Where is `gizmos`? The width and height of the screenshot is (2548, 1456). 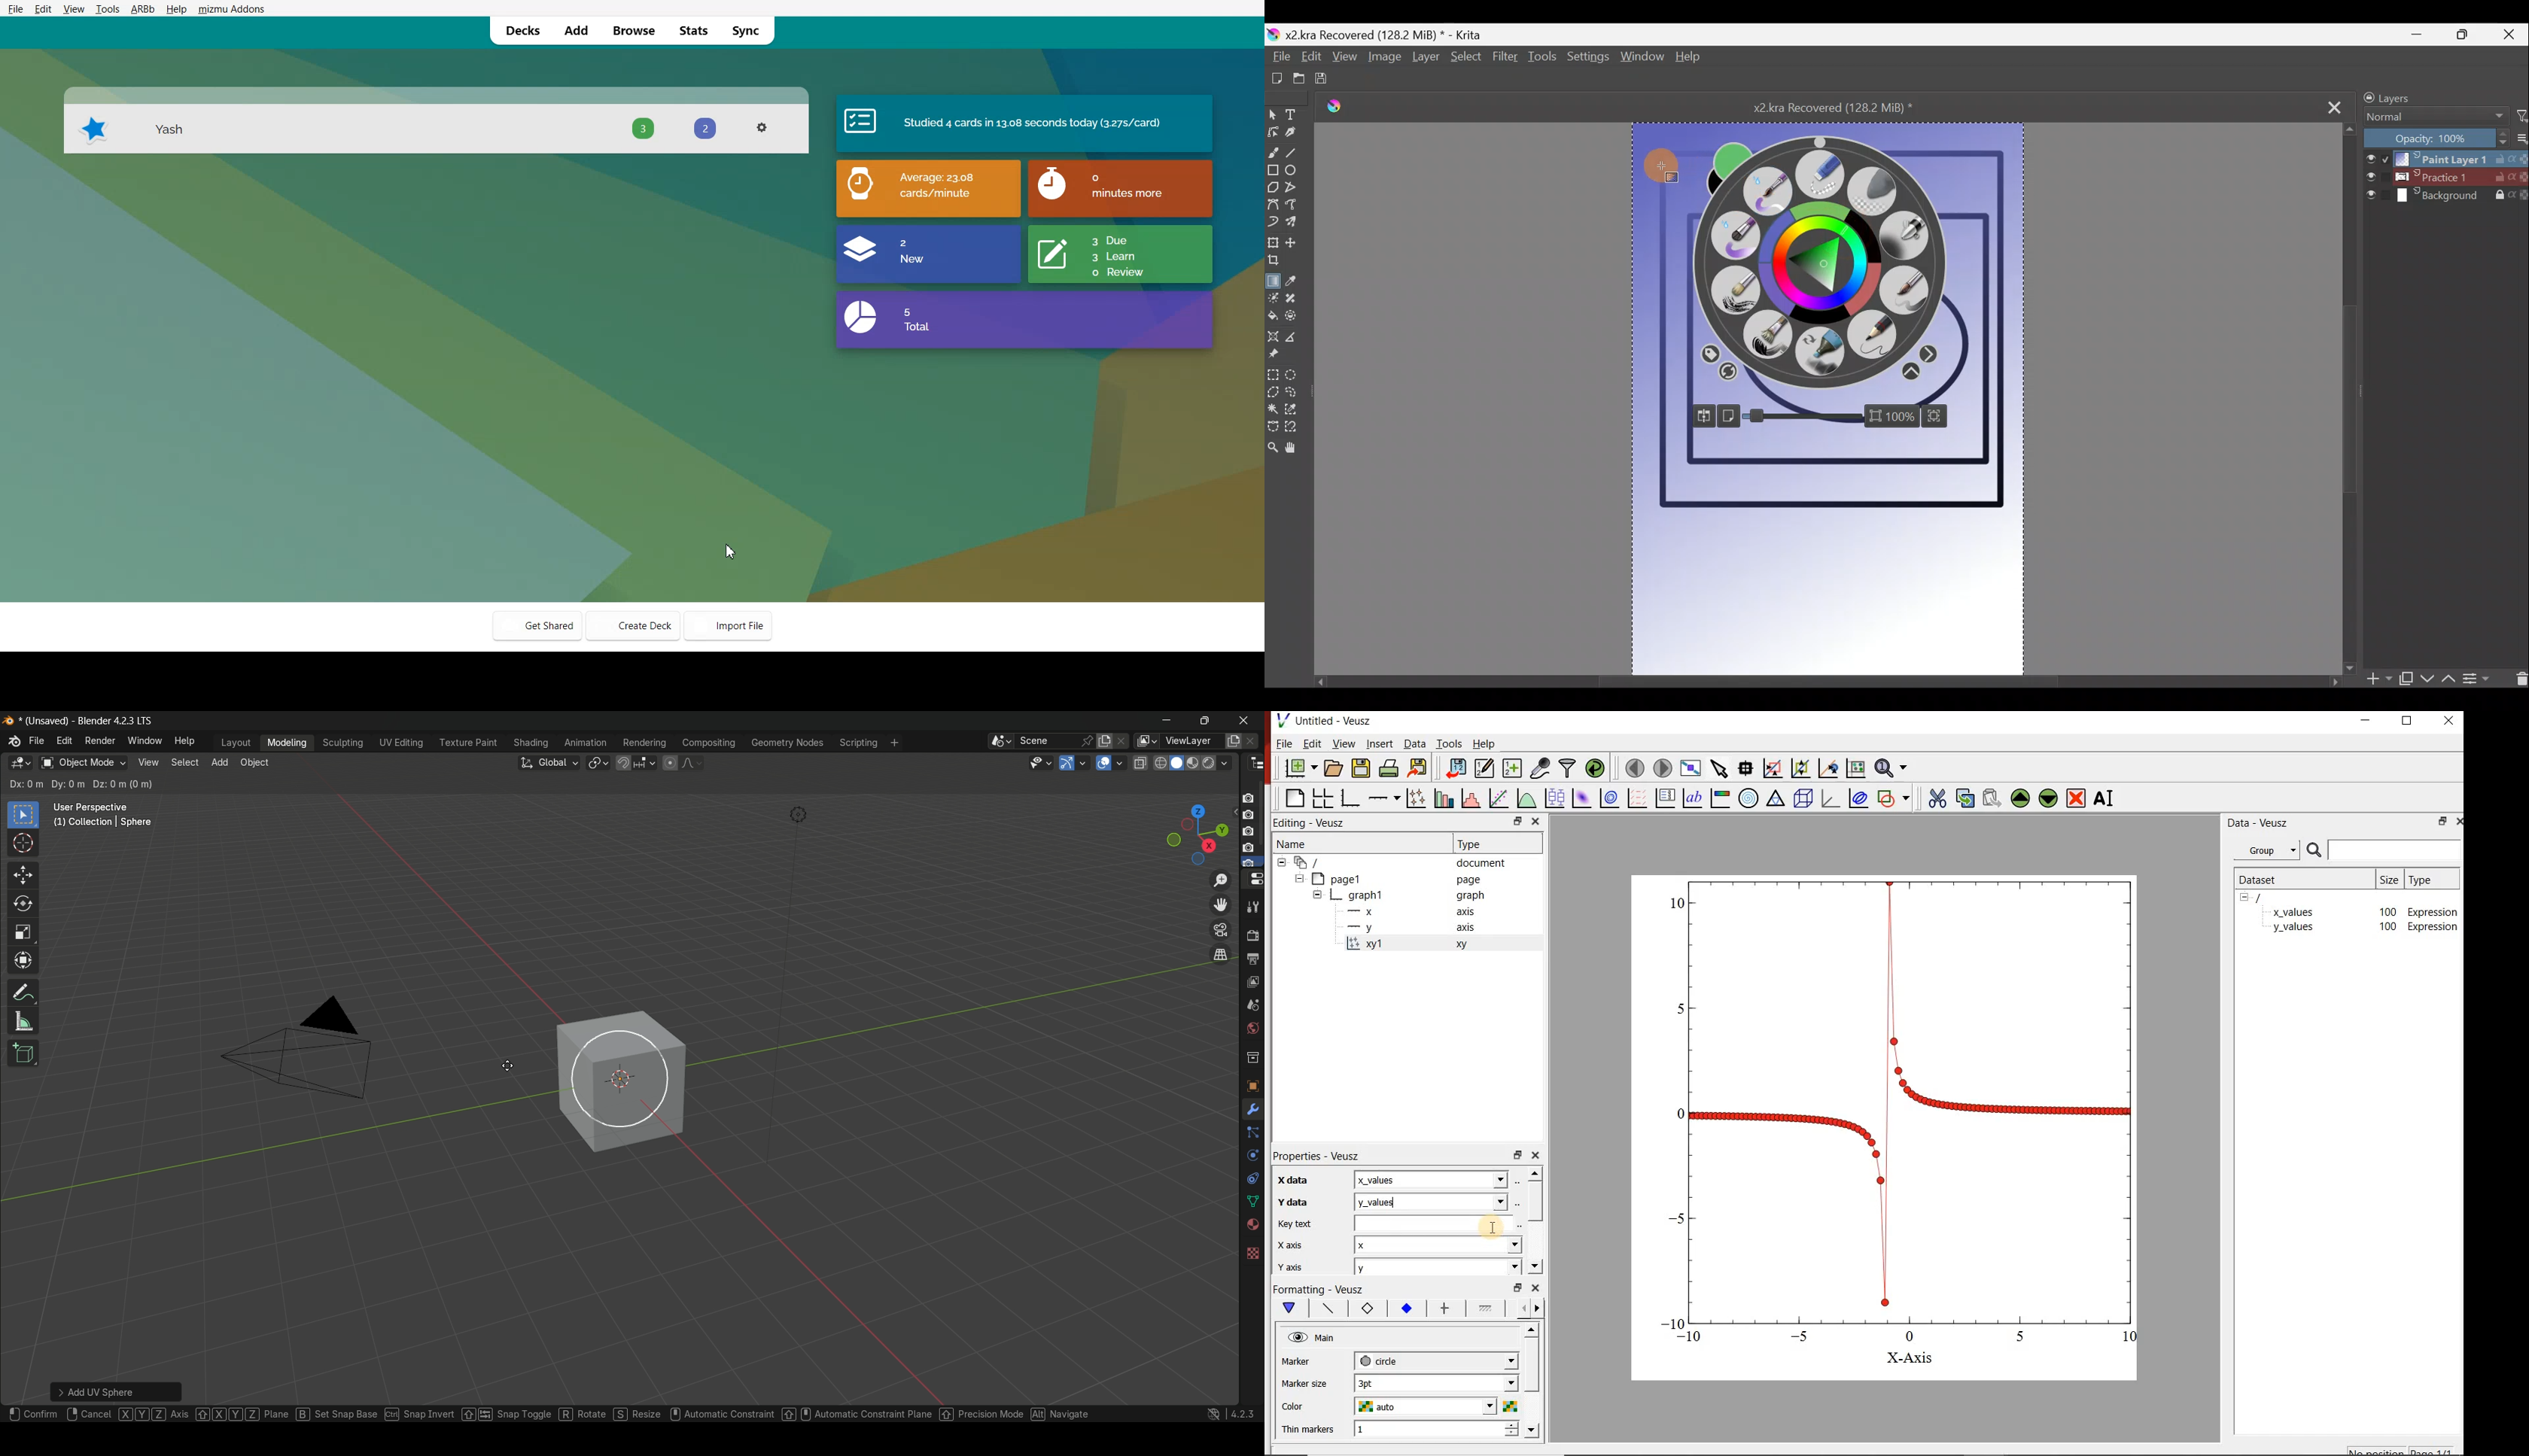 gizmos is located at coordinates (1086, 762).